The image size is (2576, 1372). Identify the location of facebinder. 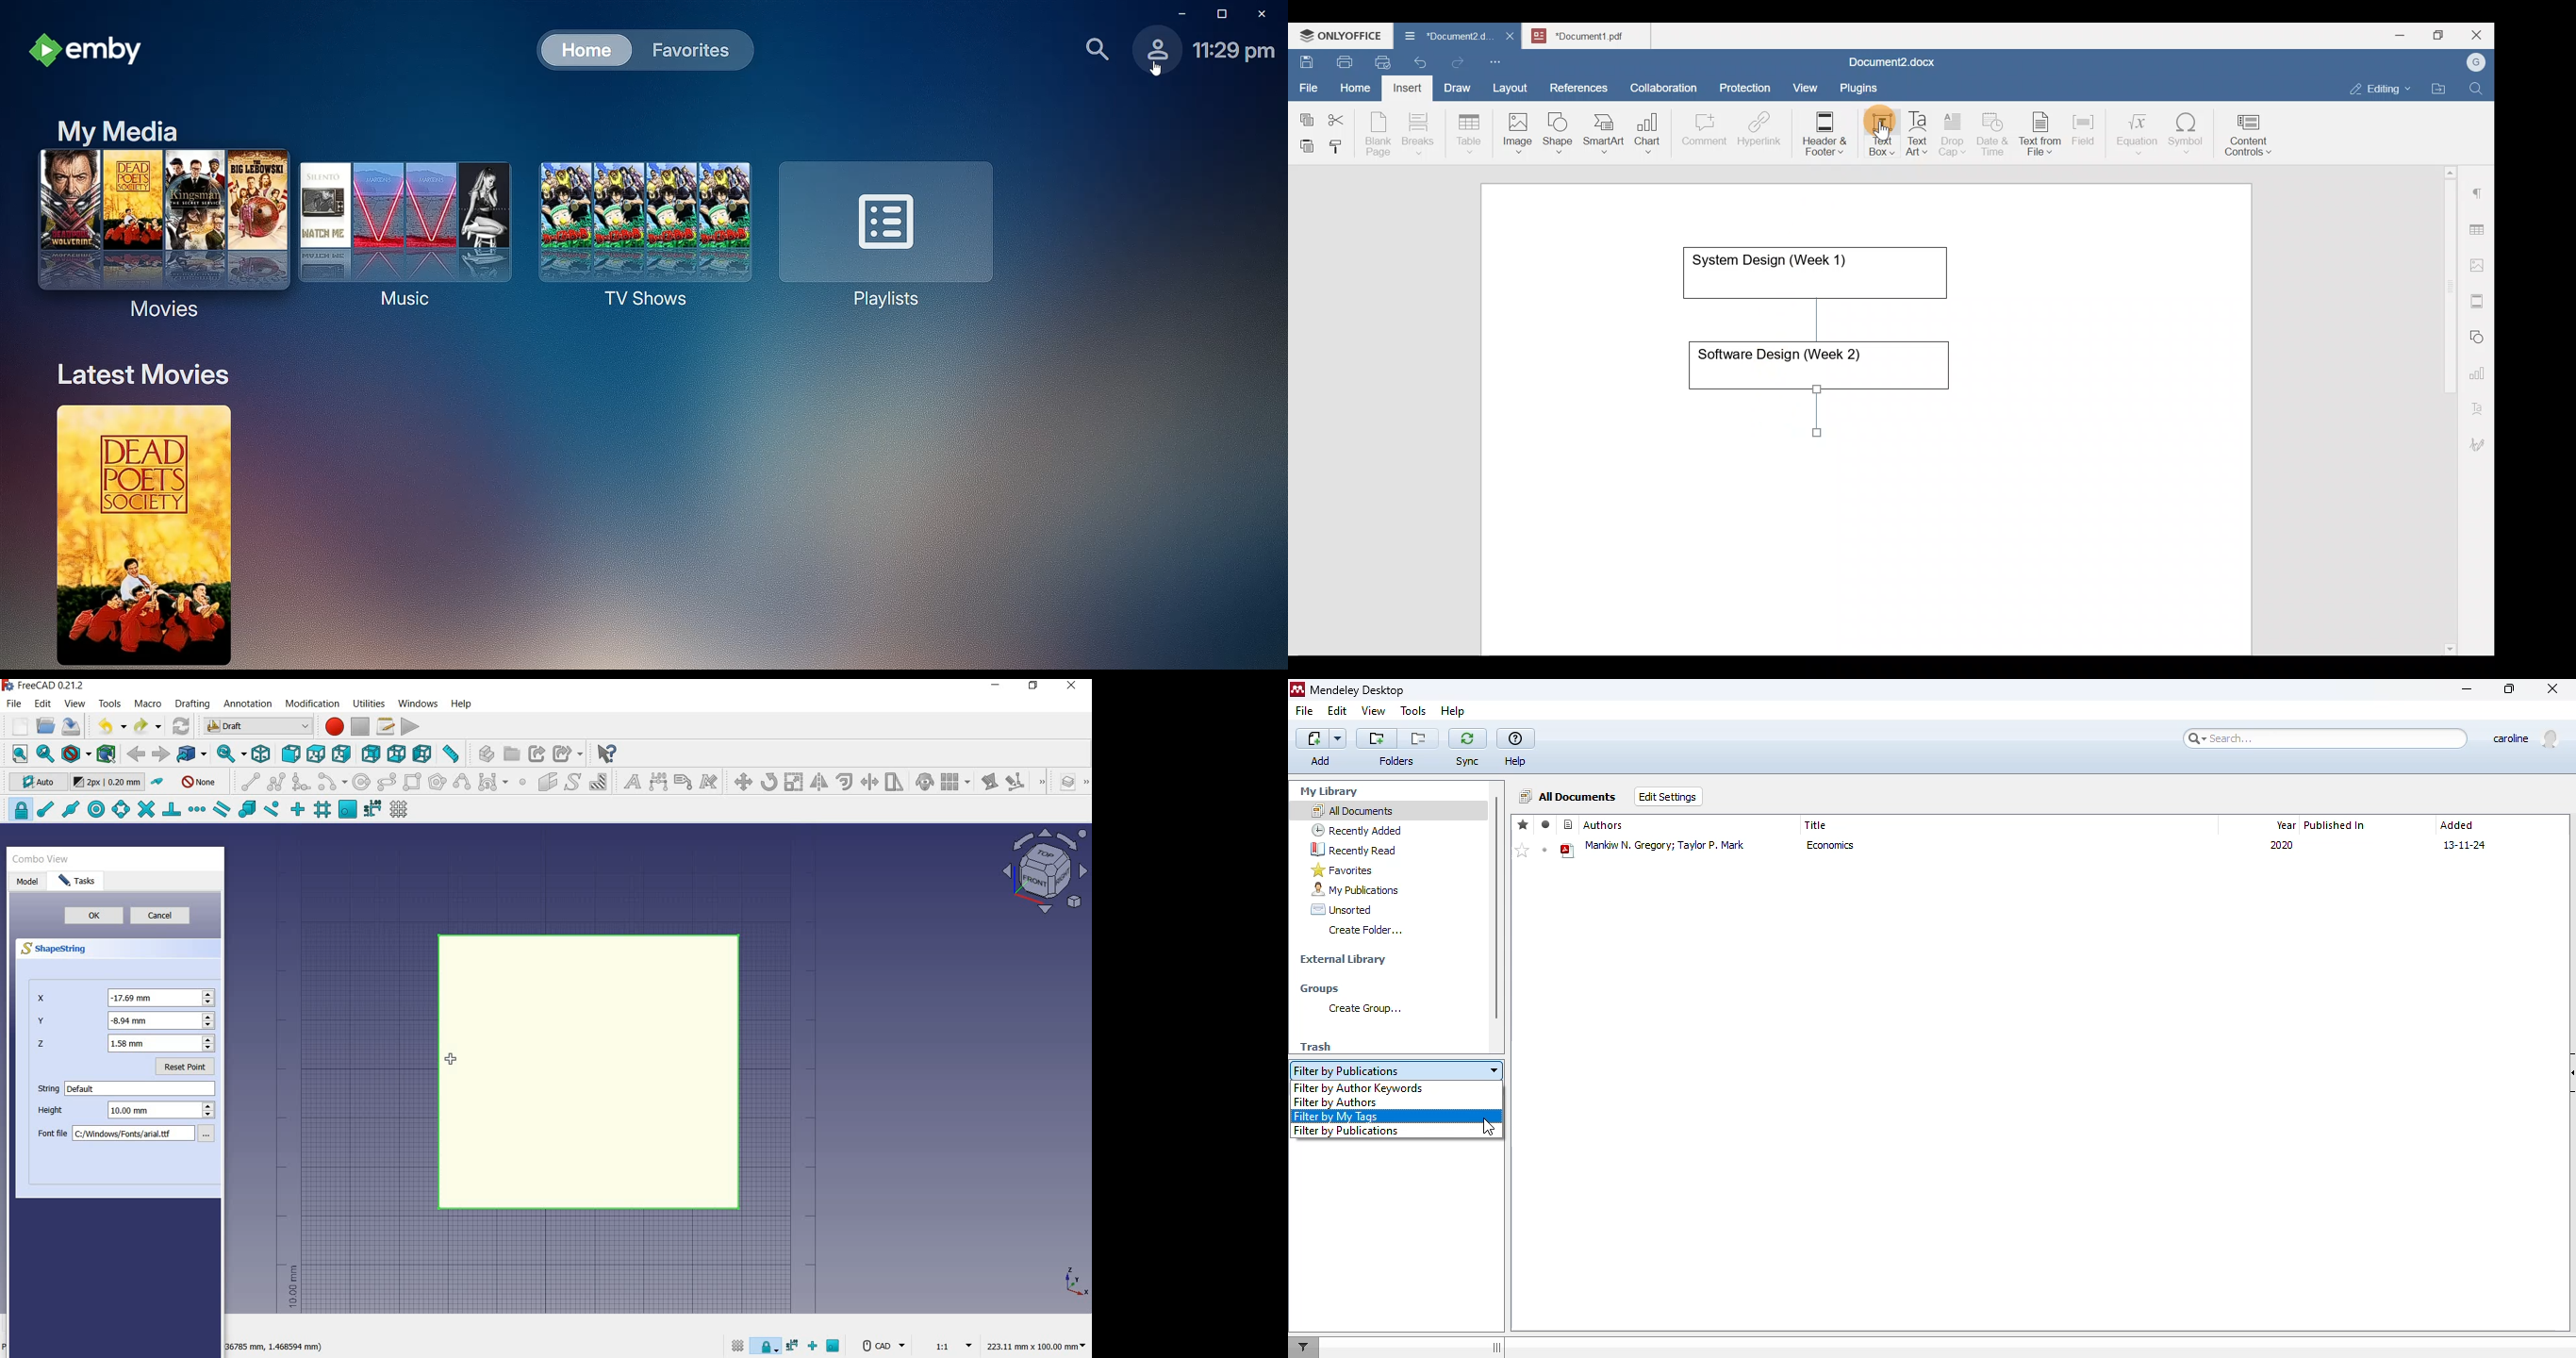
(548, 784).